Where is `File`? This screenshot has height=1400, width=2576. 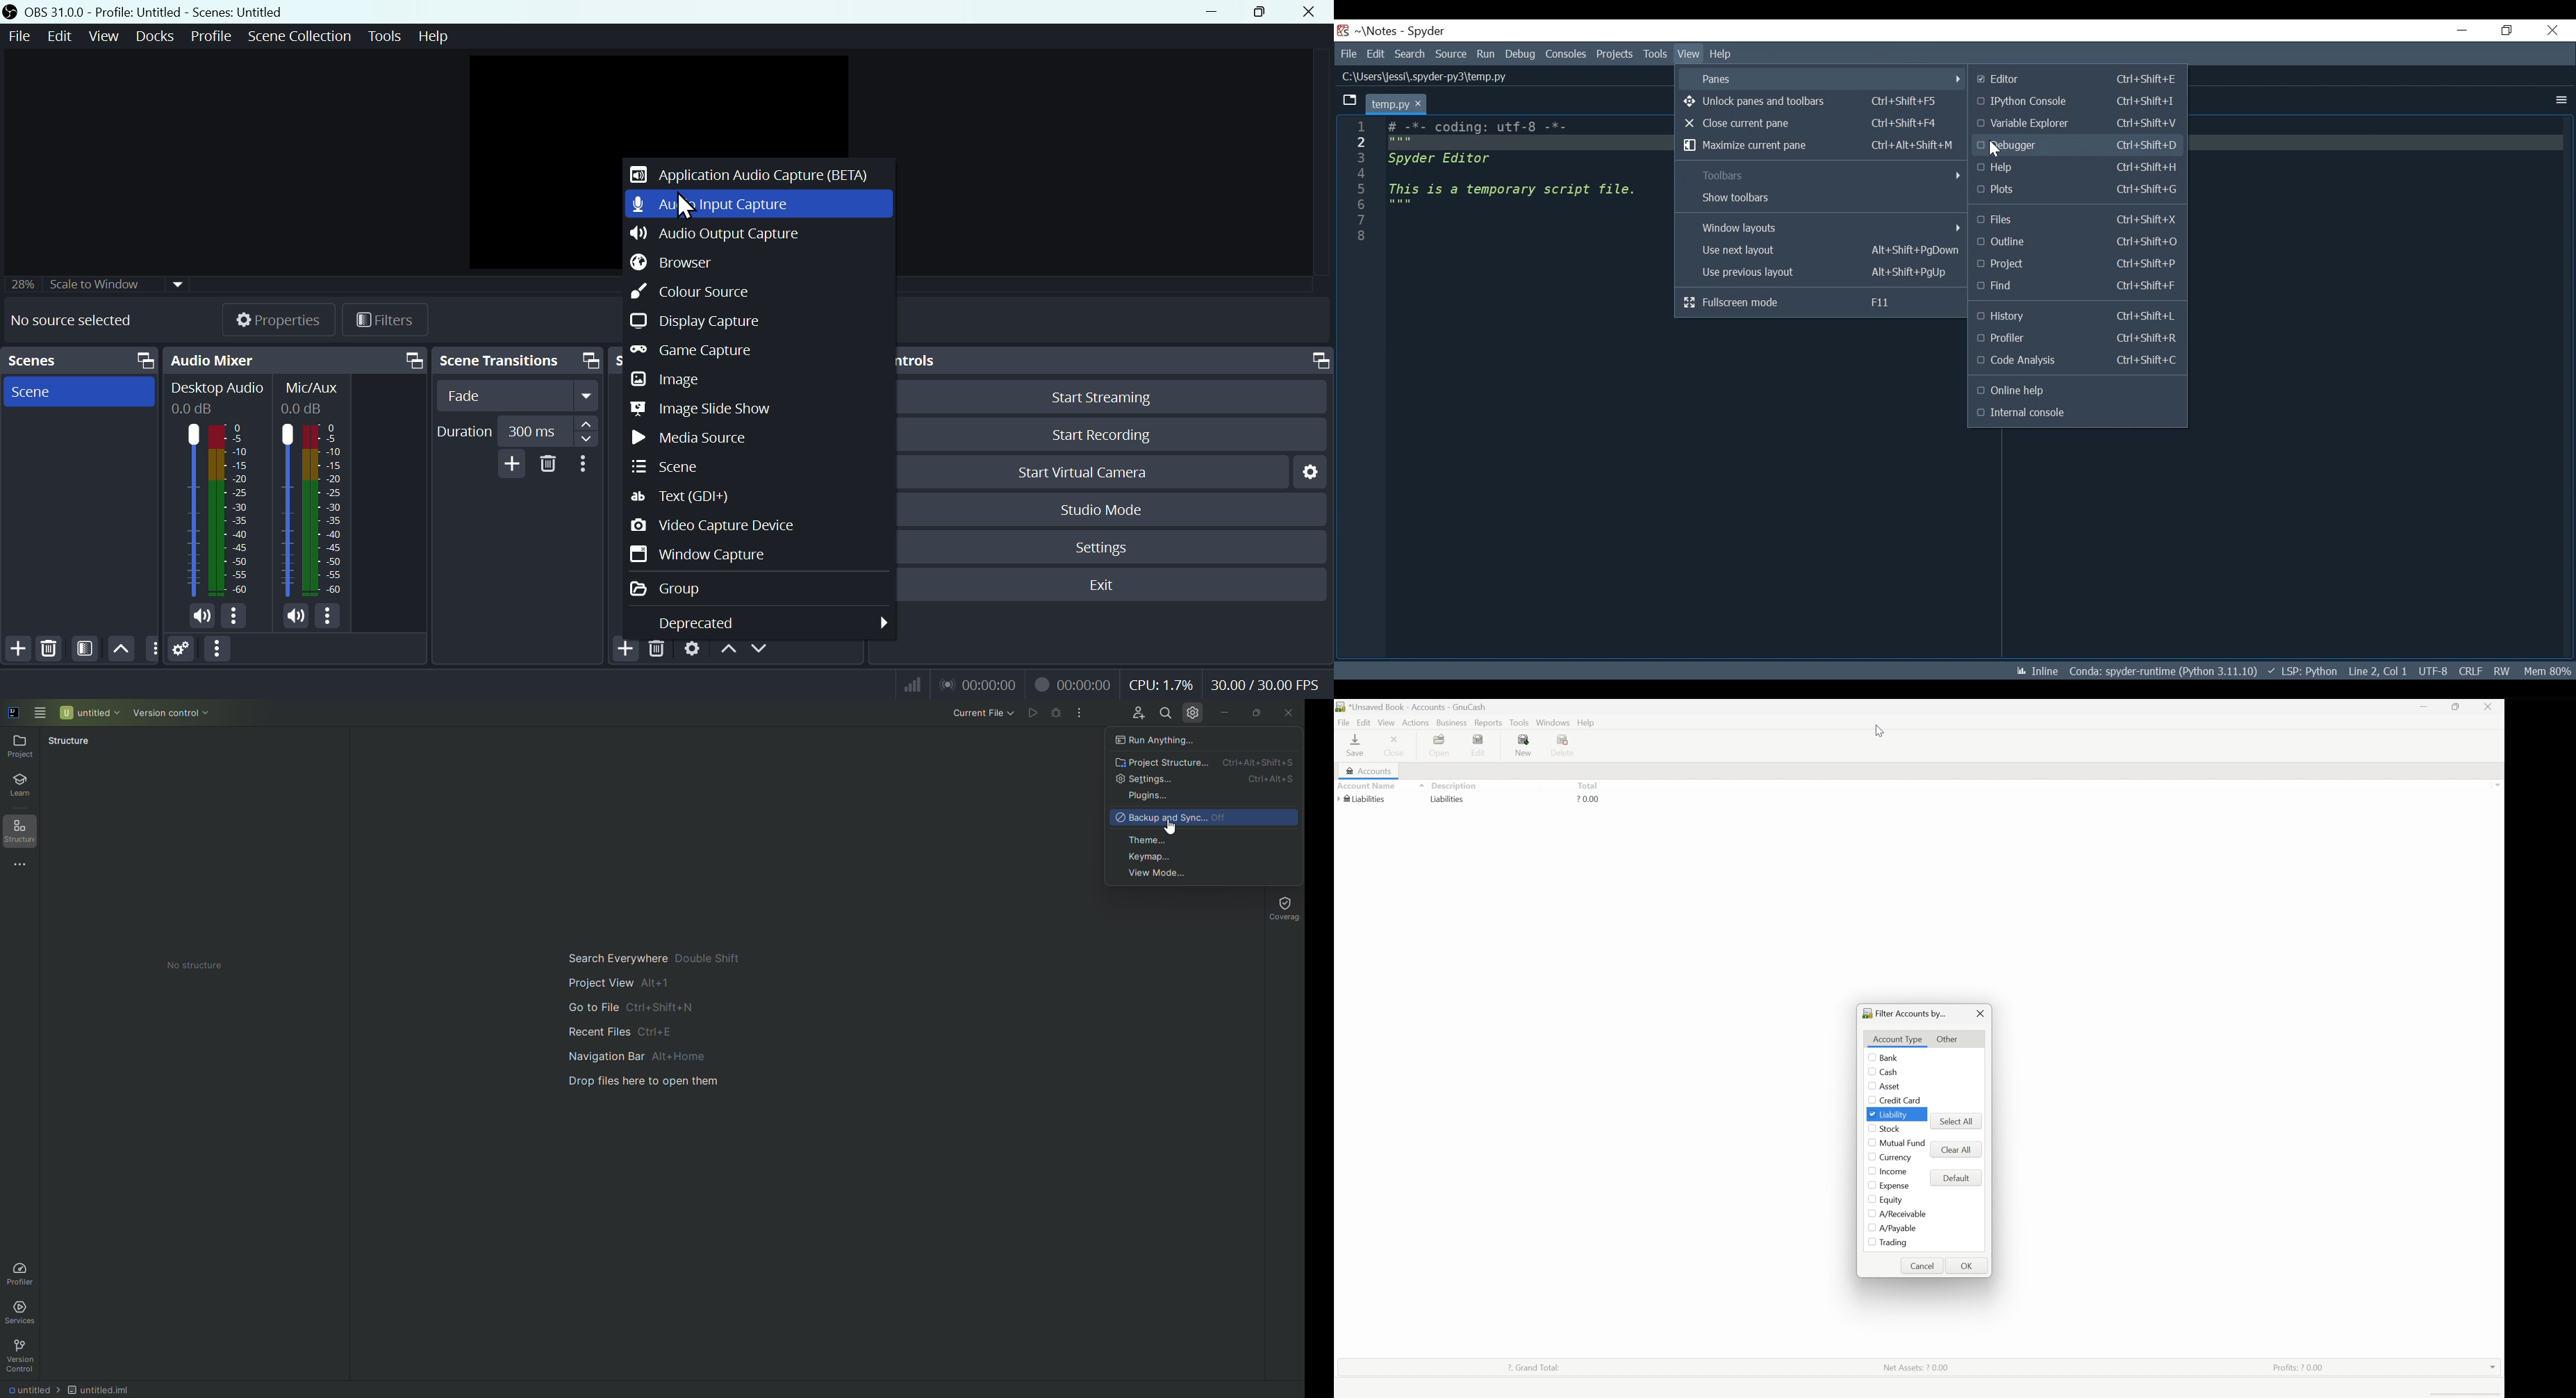
File is located at coordinates (1348, 54).